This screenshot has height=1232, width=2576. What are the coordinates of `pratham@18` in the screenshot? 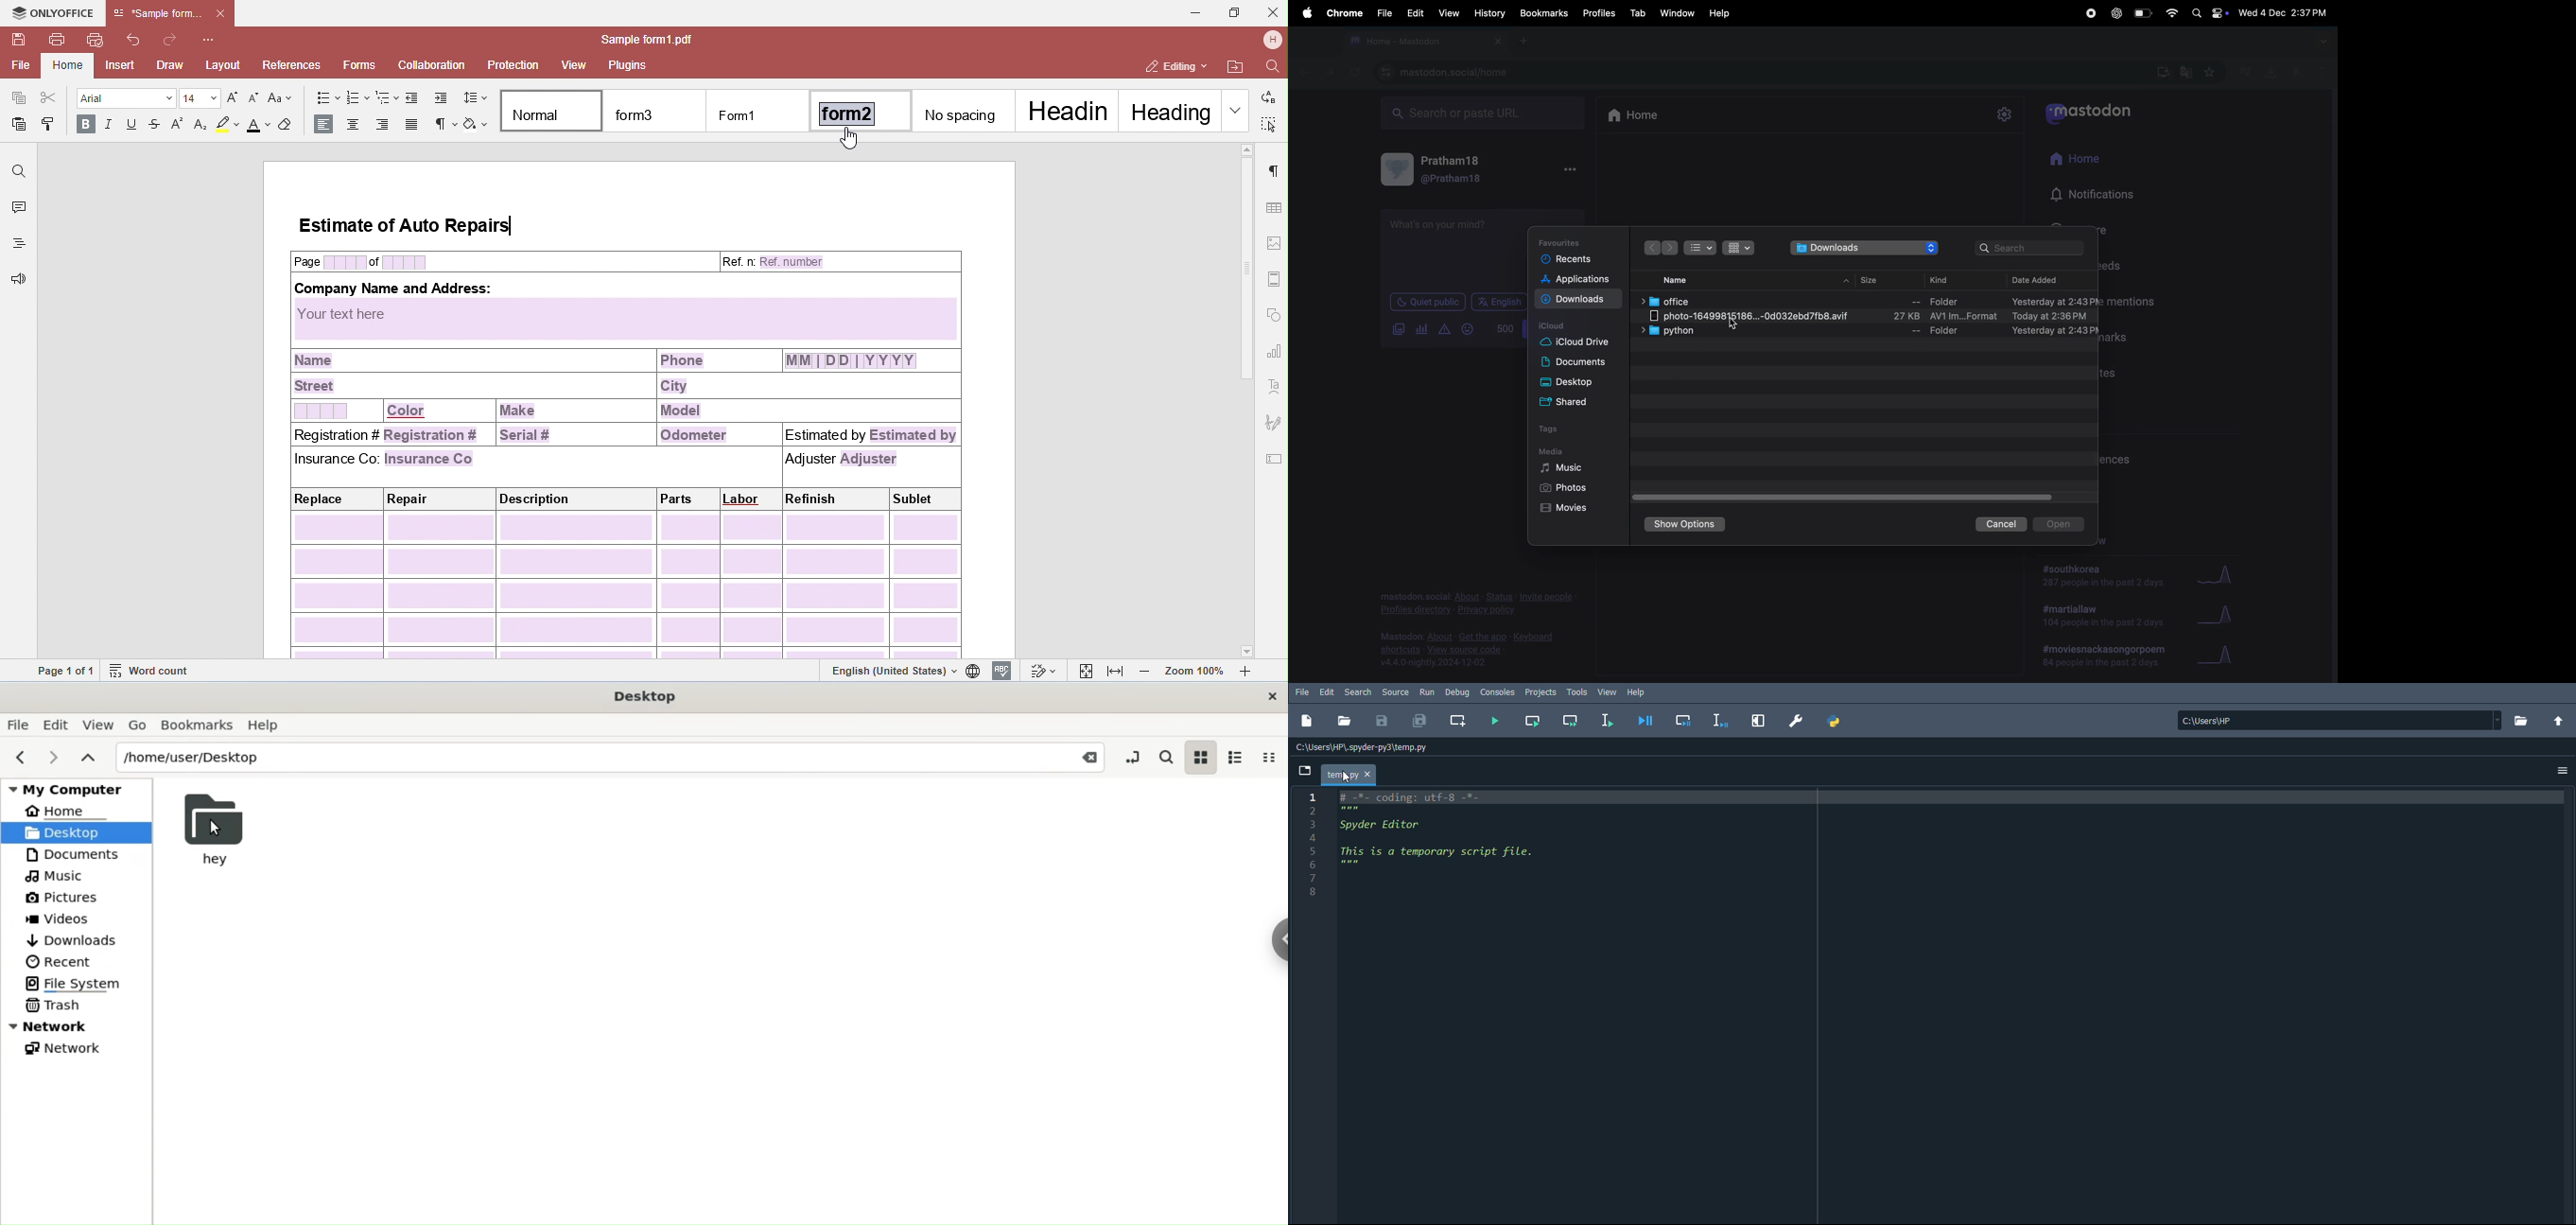 It's located at (1440, 172).